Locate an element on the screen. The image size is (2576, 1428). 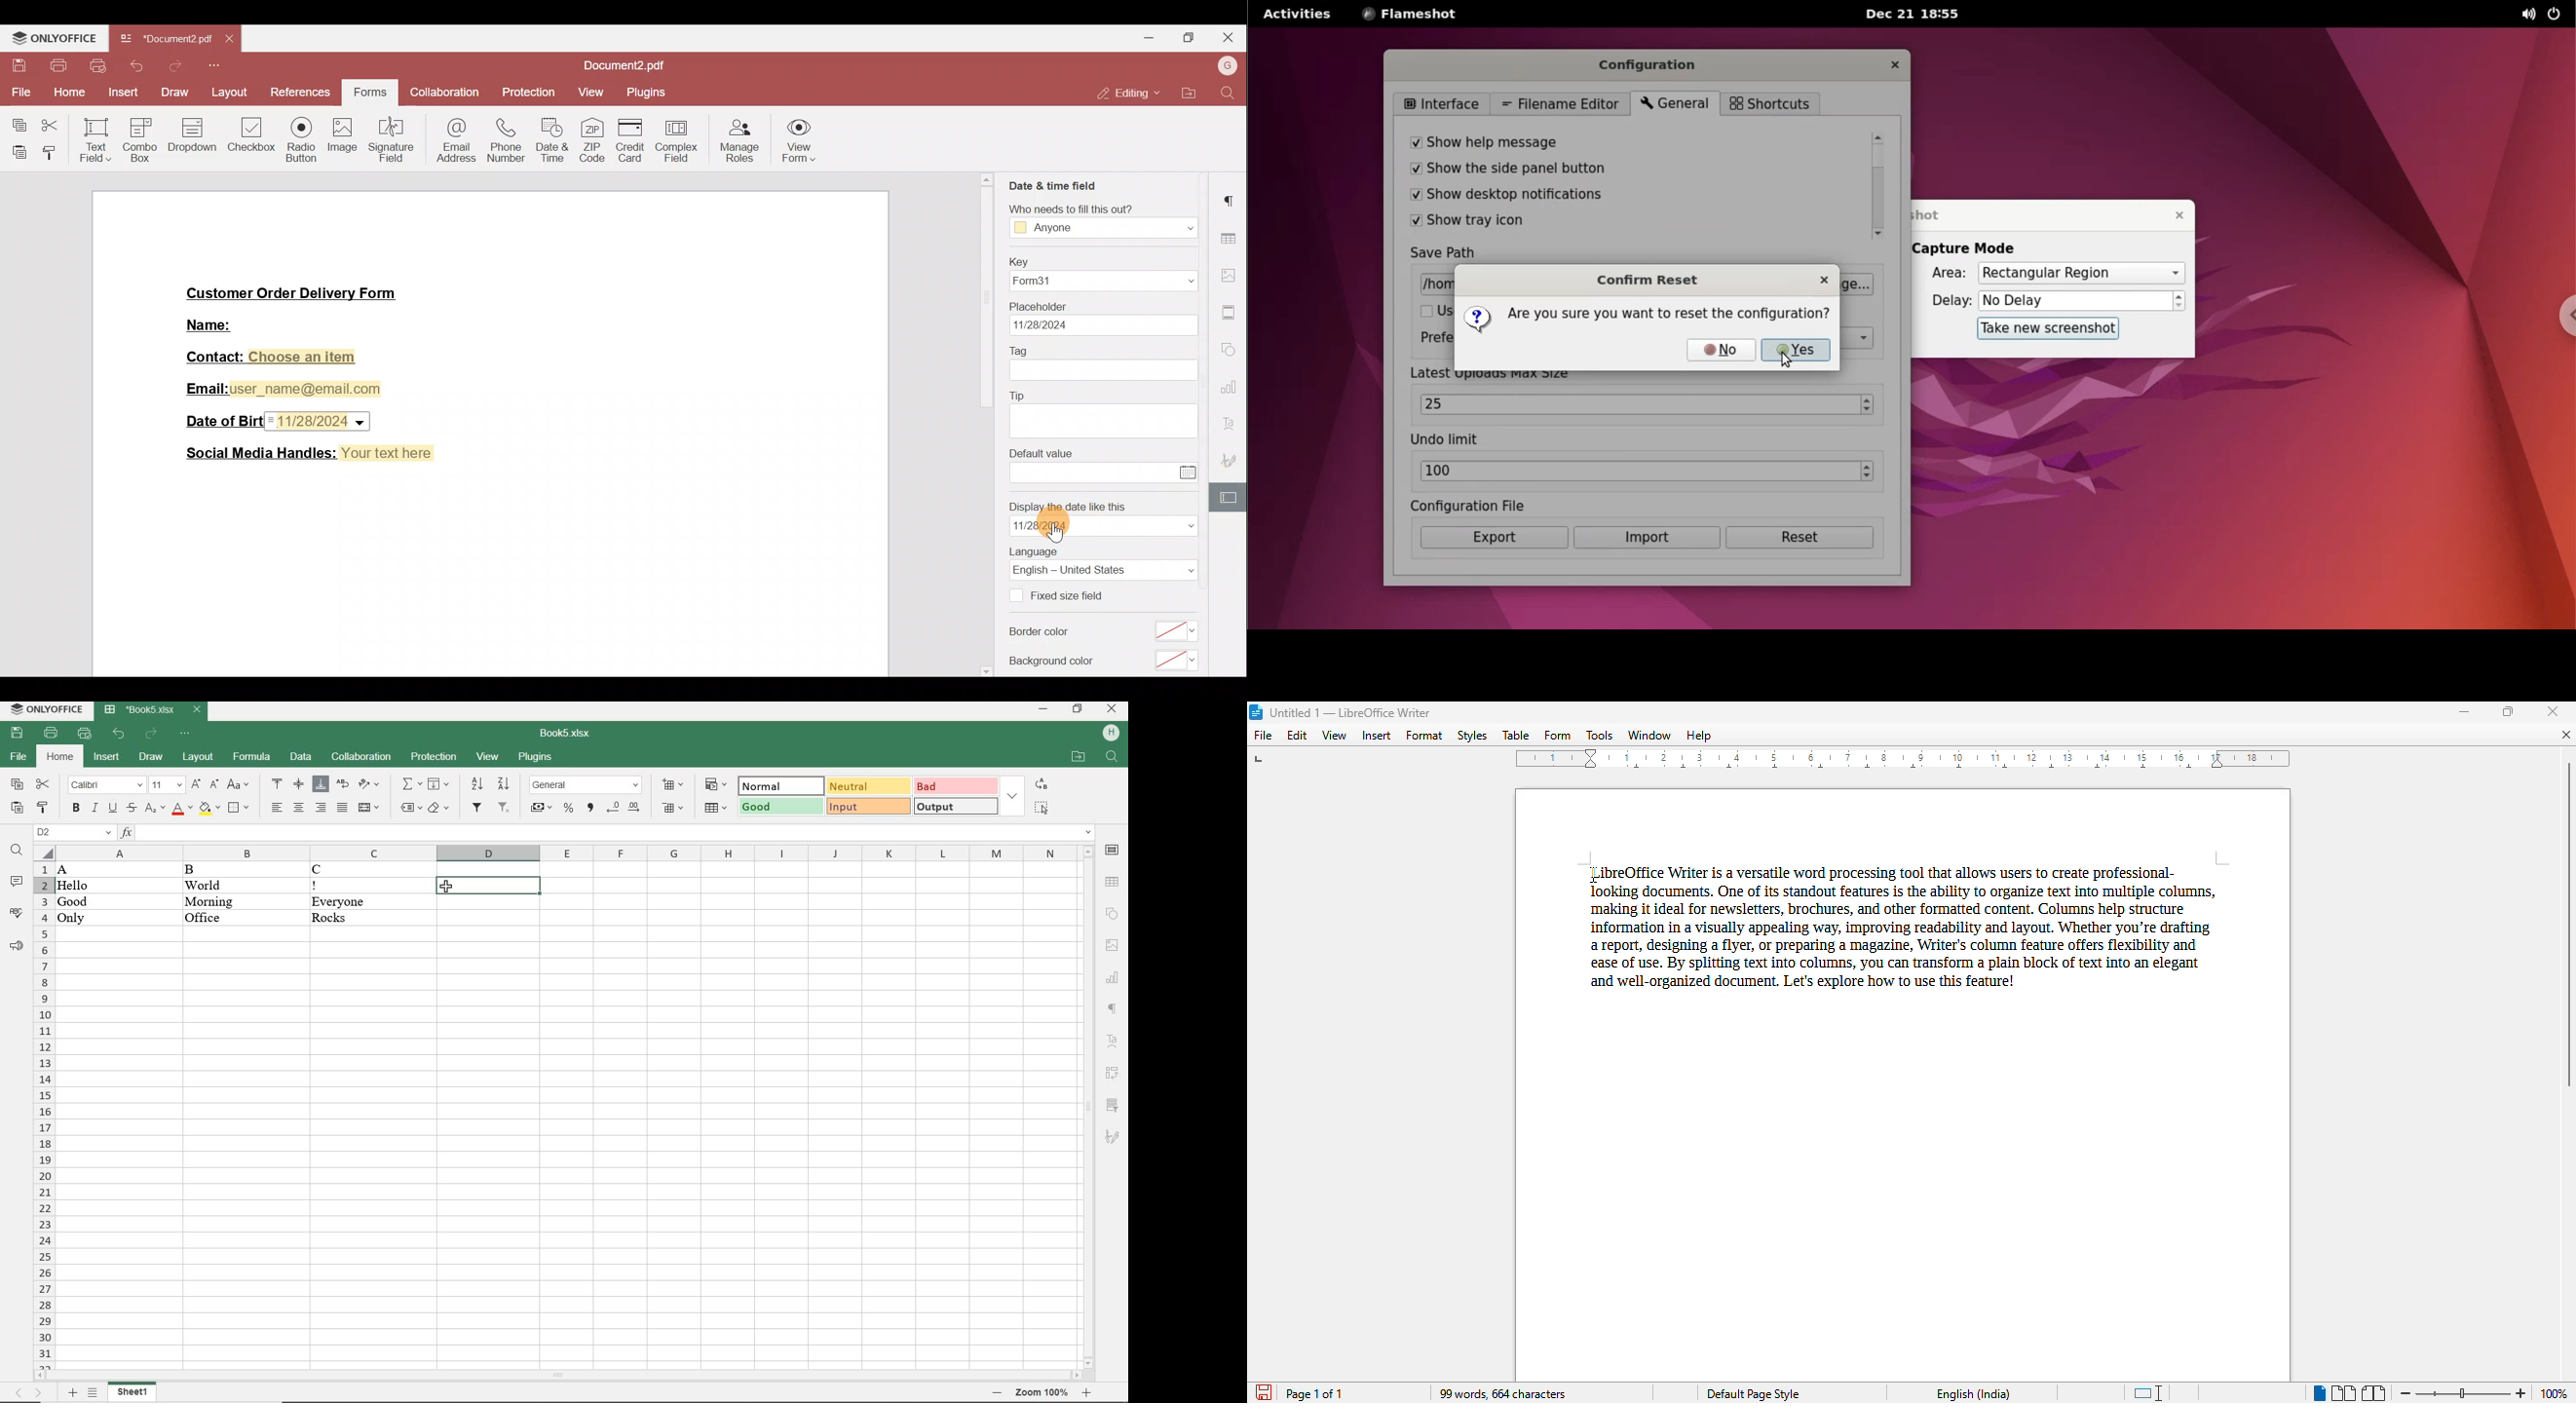
insert is located at coordinates (1377, 736).